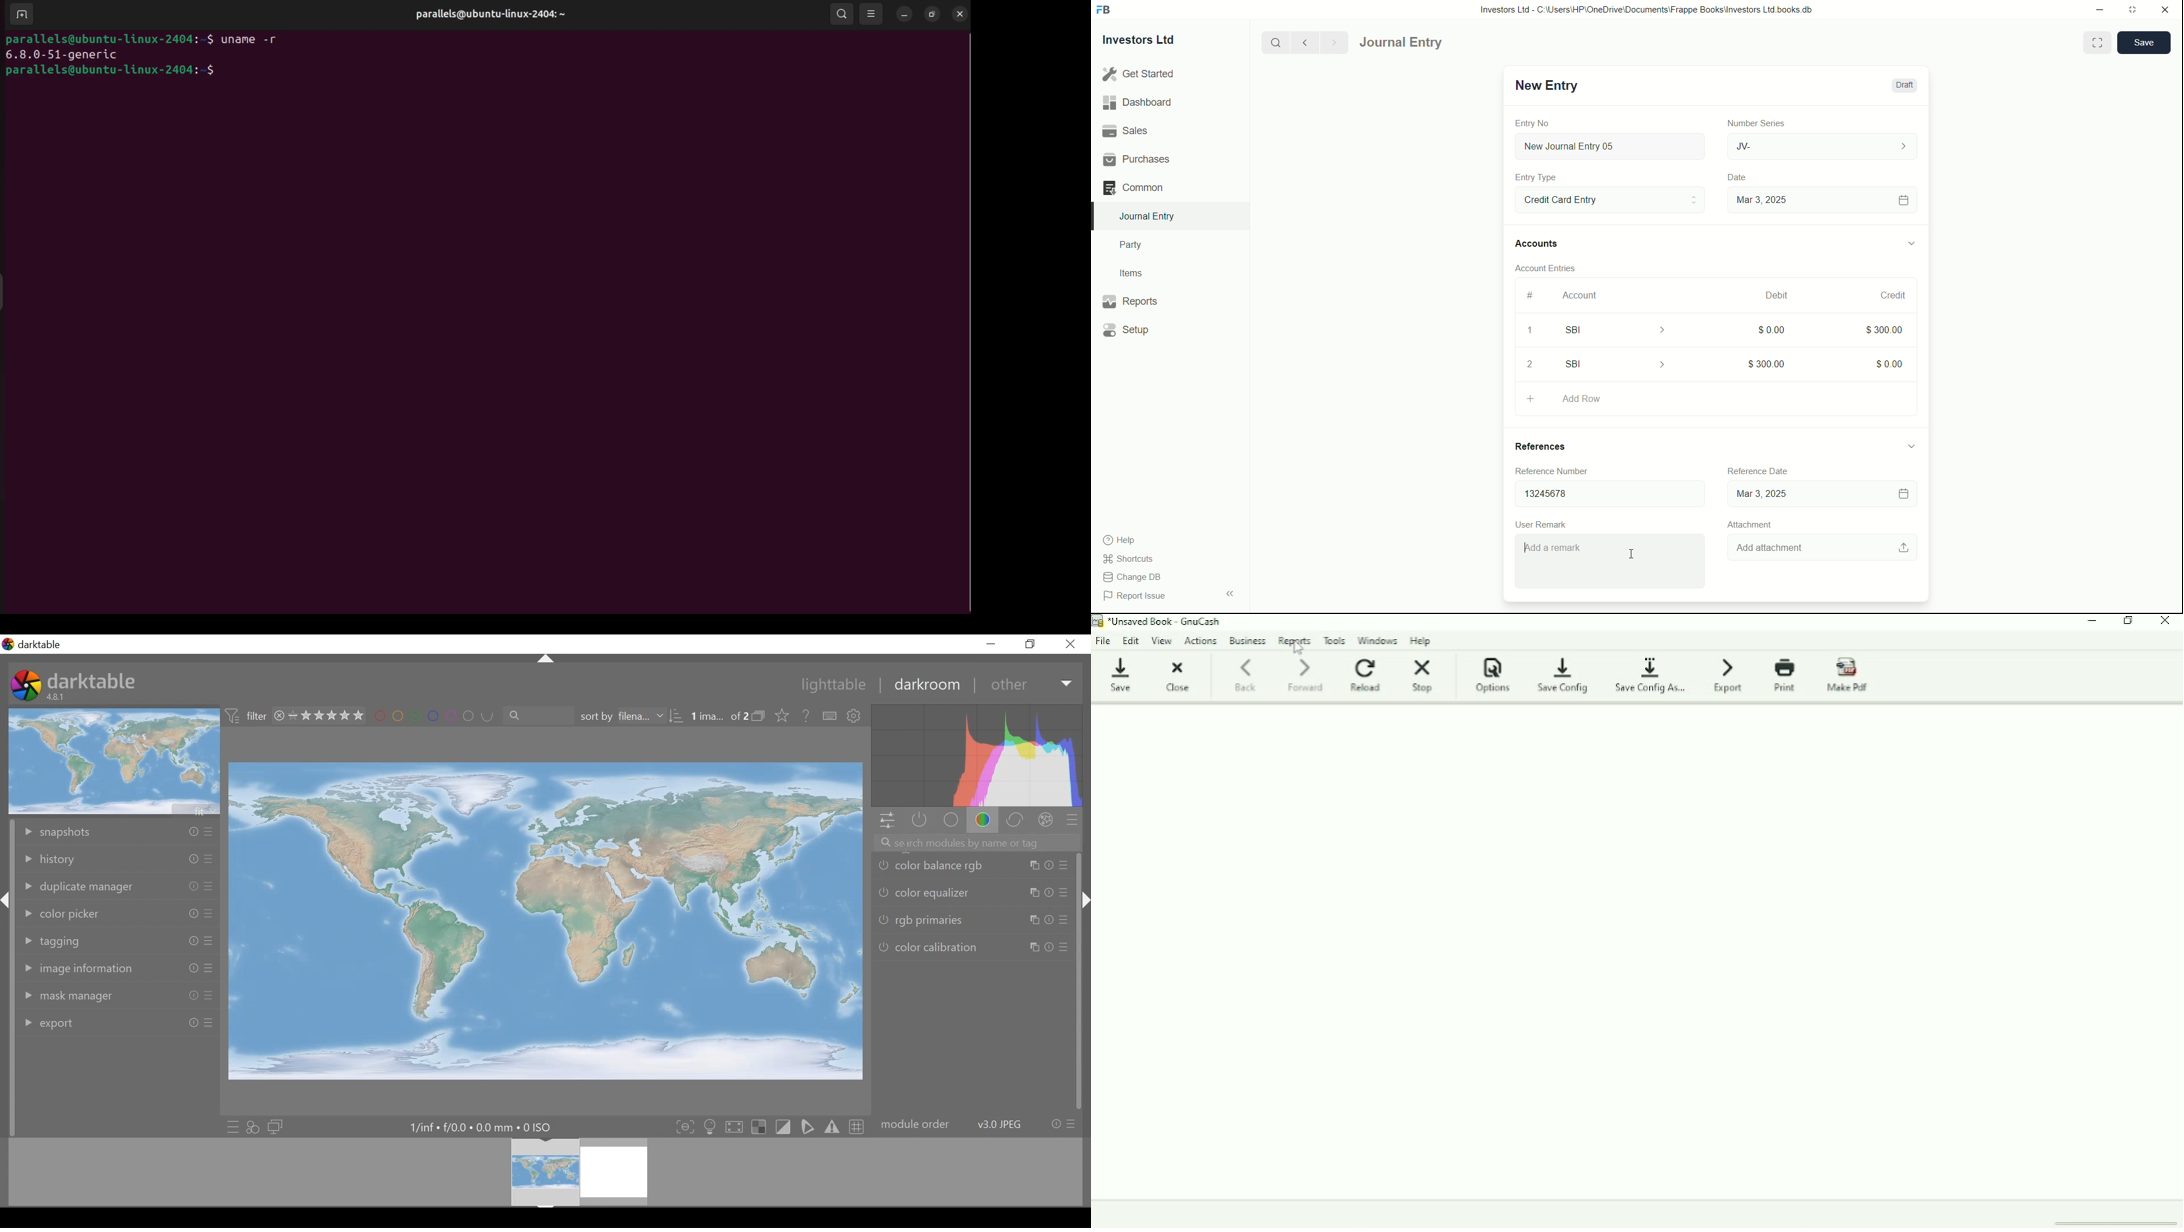 This screenshot has height=1232, width=2184. I want to click on Number Series, so click(1752, 122).